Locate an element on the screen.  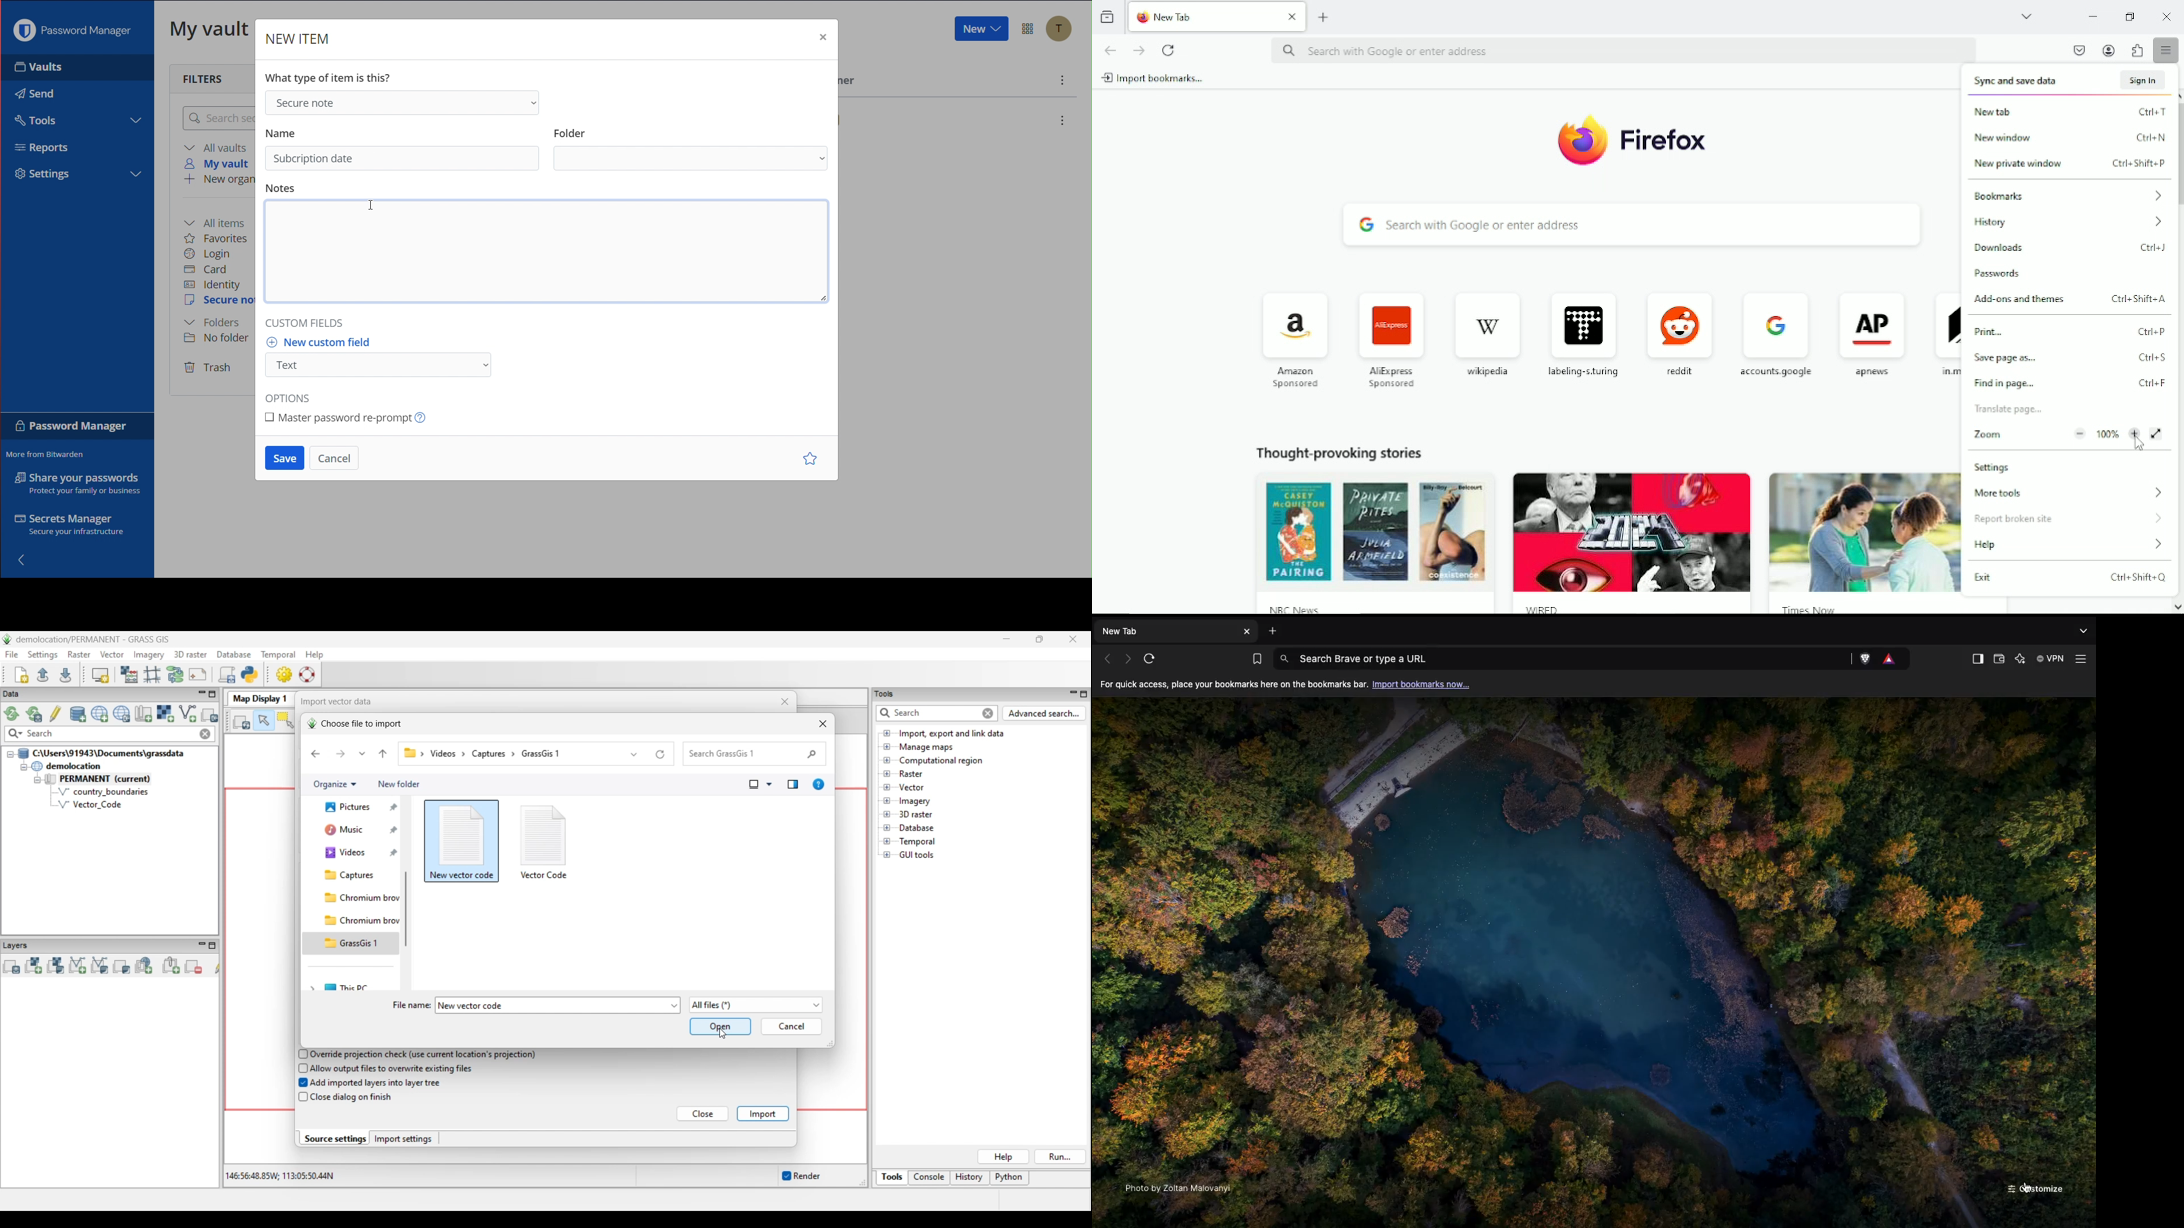
Notes is located at coordinates (283, 189).